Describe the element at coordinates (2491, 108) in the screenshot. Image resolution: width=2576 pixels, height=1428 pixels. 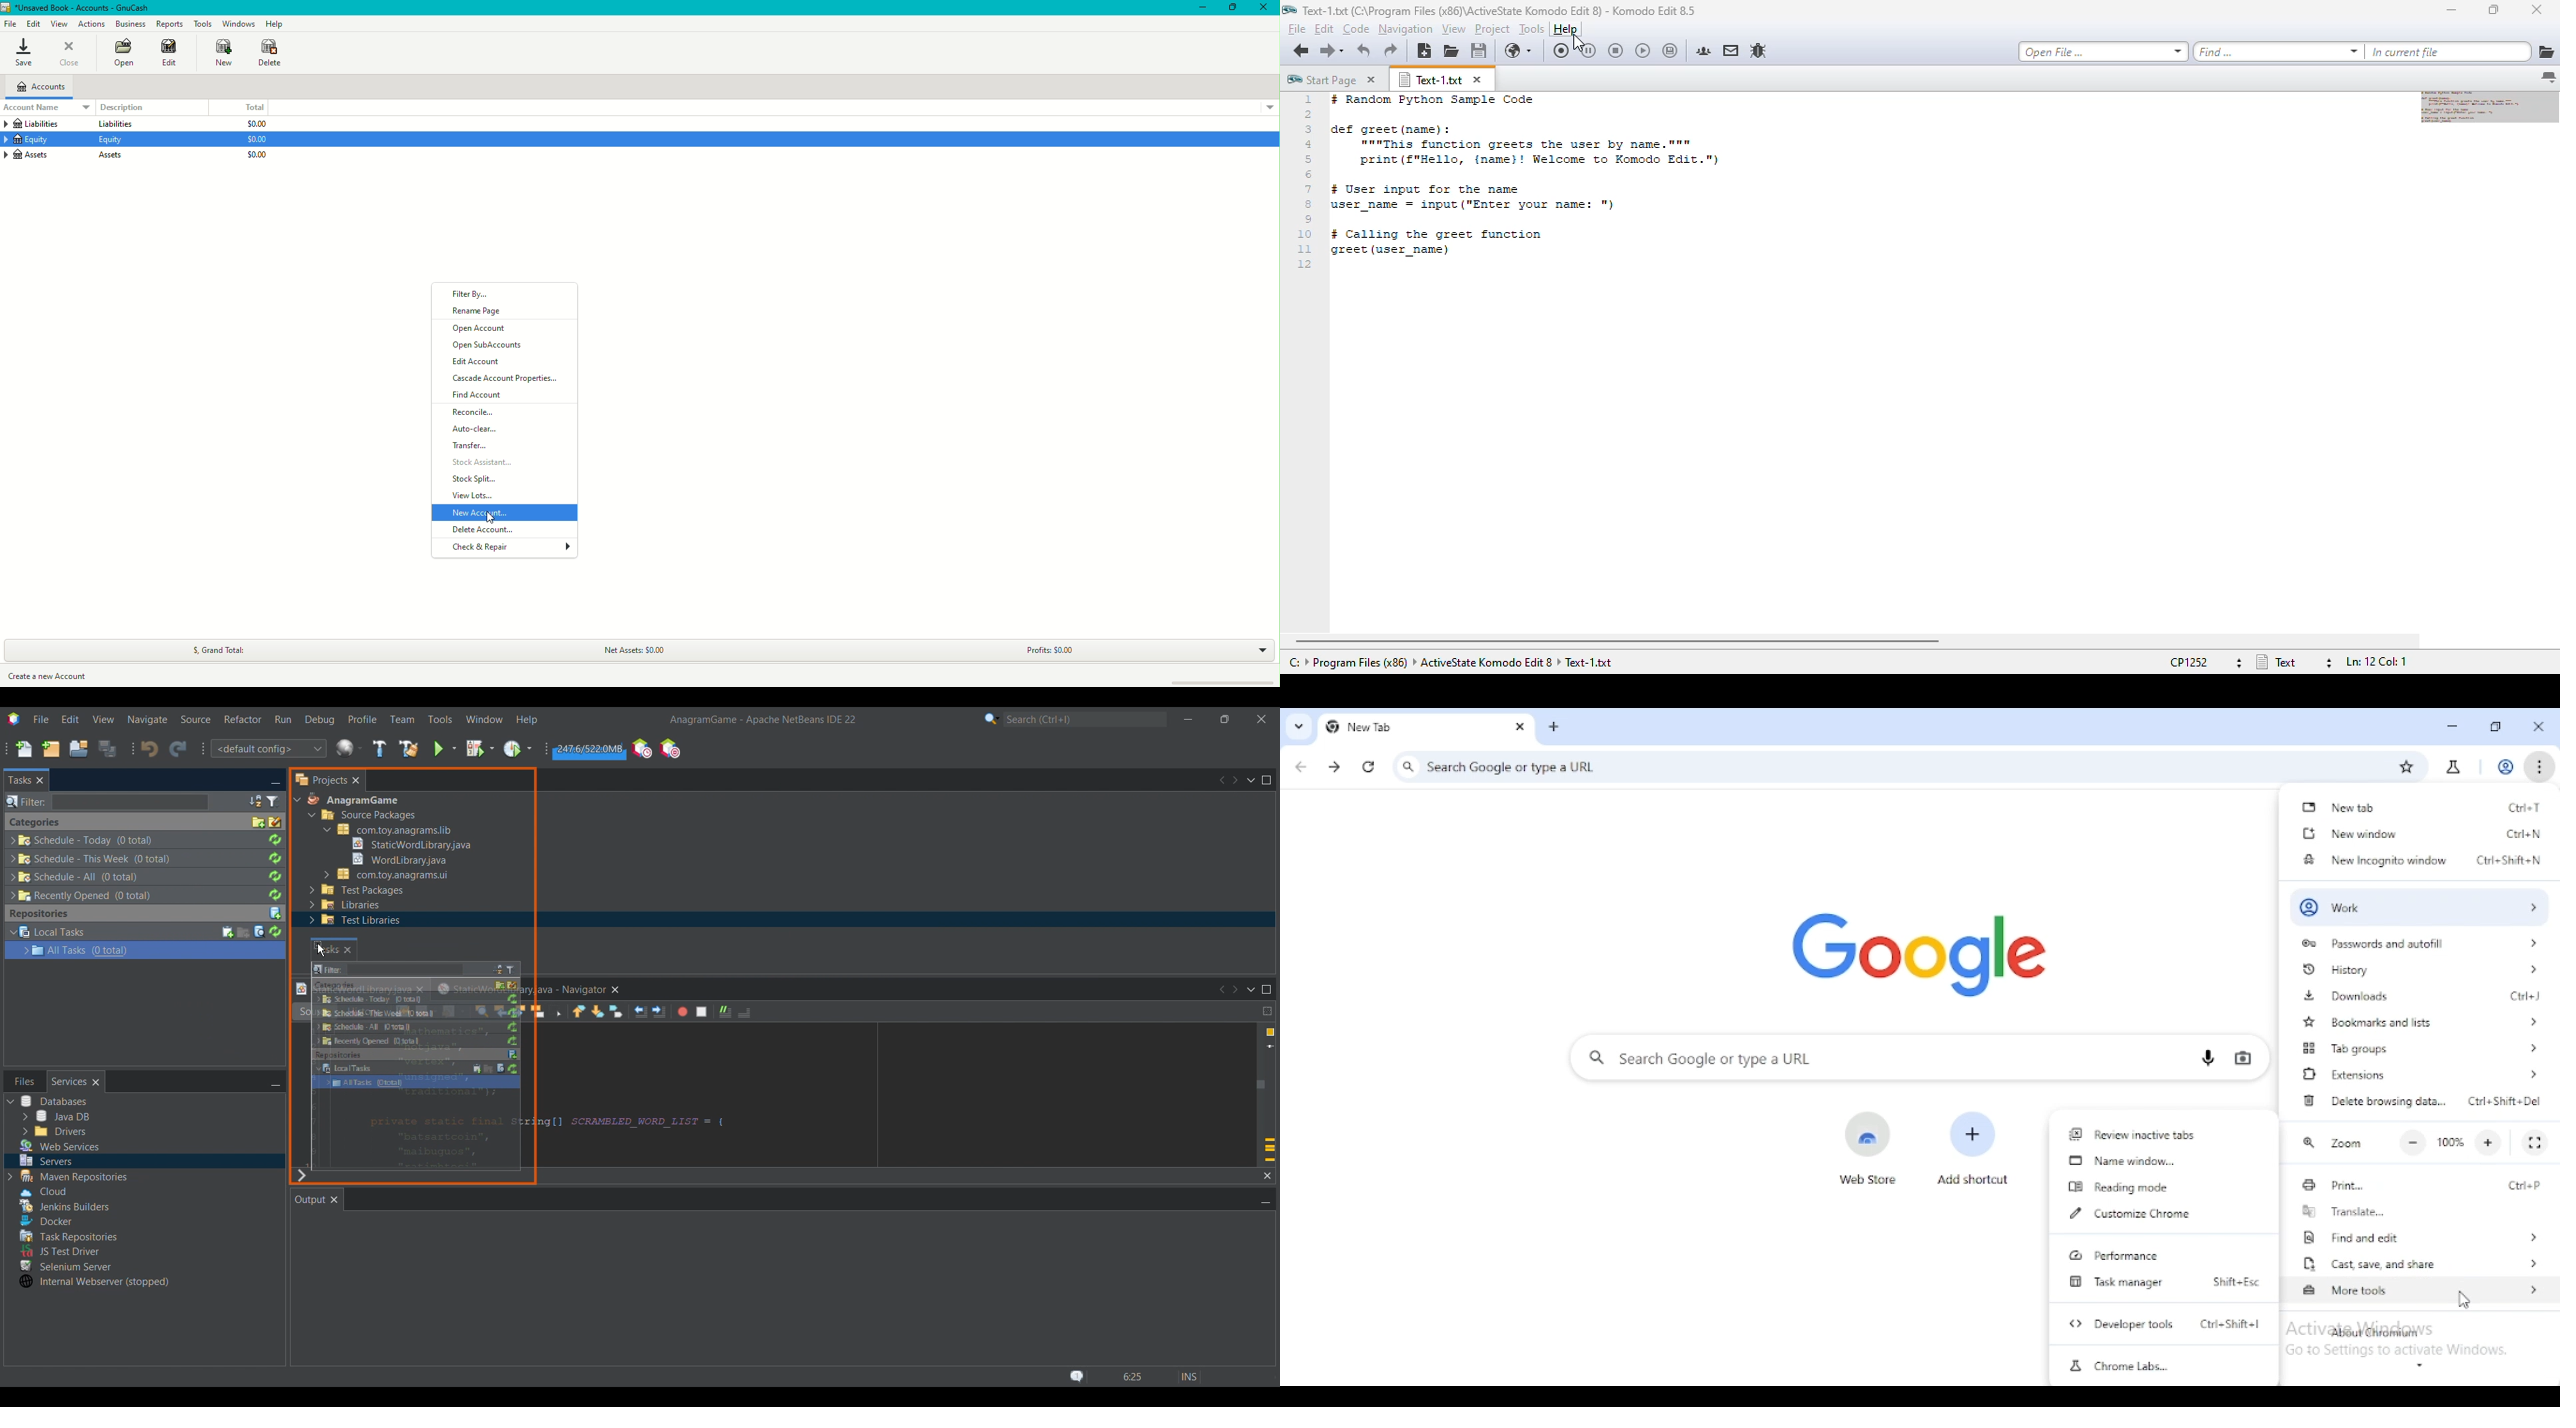
I see `minimap` at that location.